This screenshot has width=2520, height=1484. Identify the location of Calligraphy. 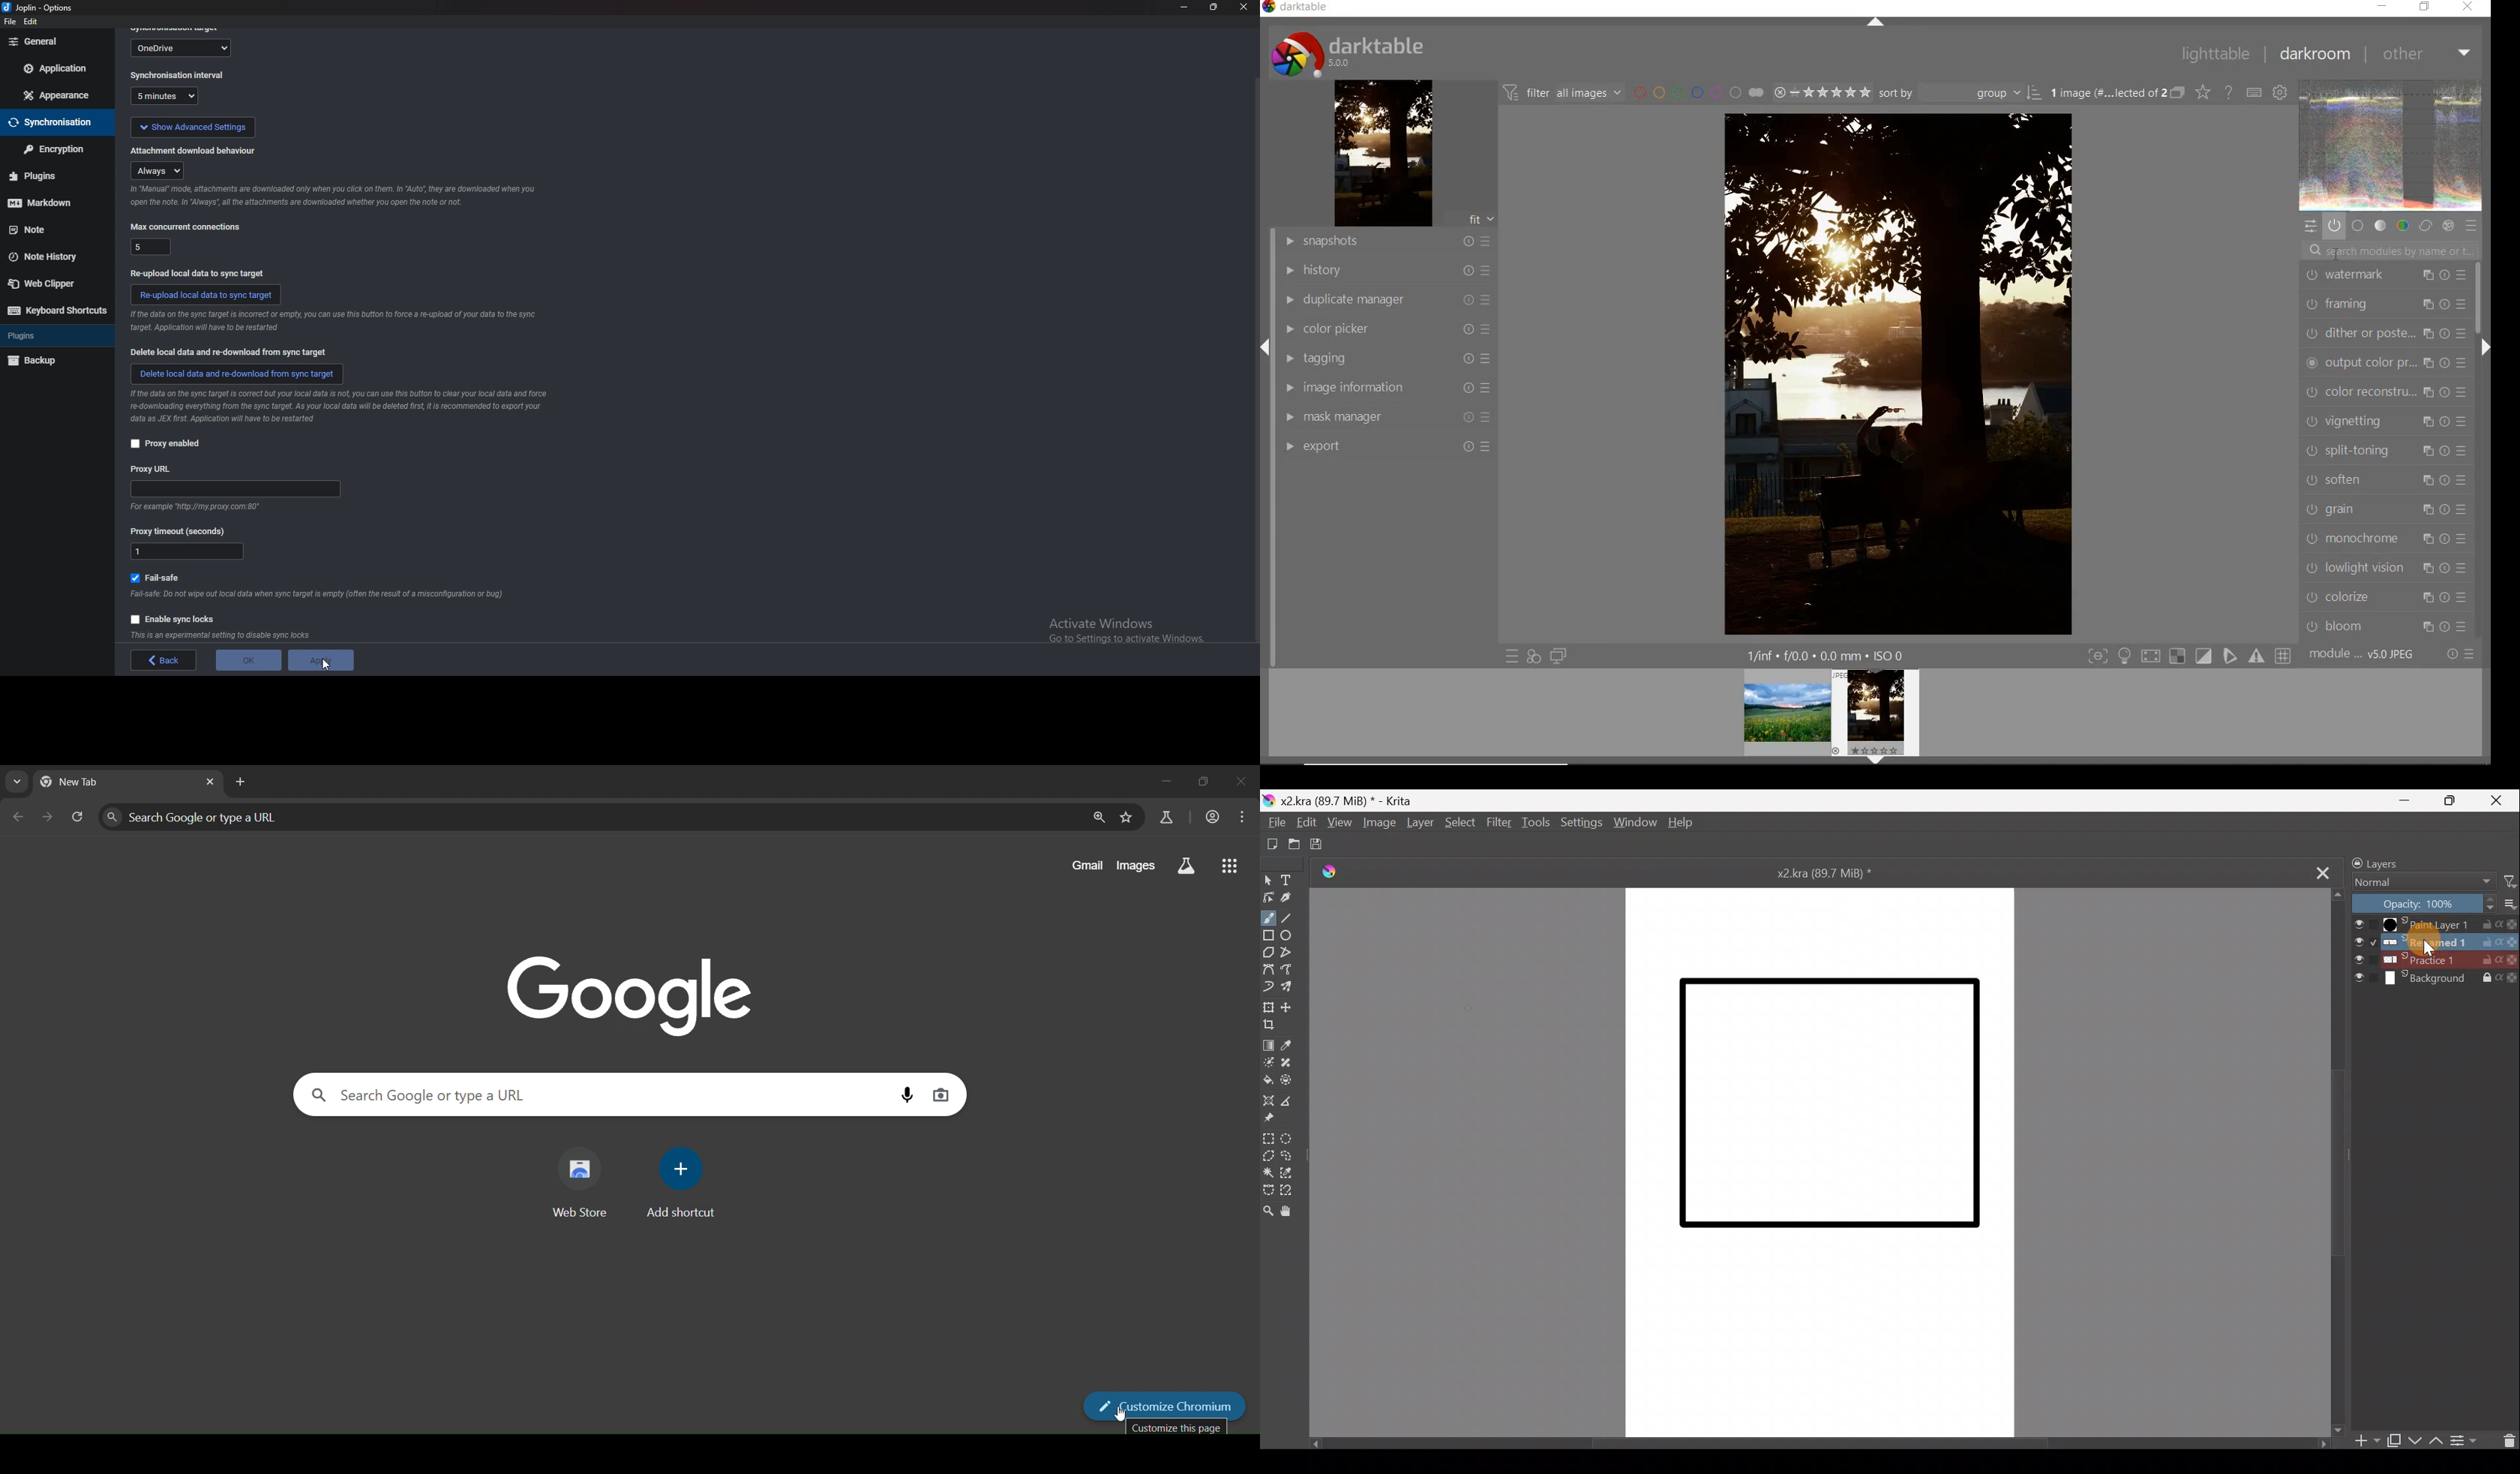
(1291, 900).